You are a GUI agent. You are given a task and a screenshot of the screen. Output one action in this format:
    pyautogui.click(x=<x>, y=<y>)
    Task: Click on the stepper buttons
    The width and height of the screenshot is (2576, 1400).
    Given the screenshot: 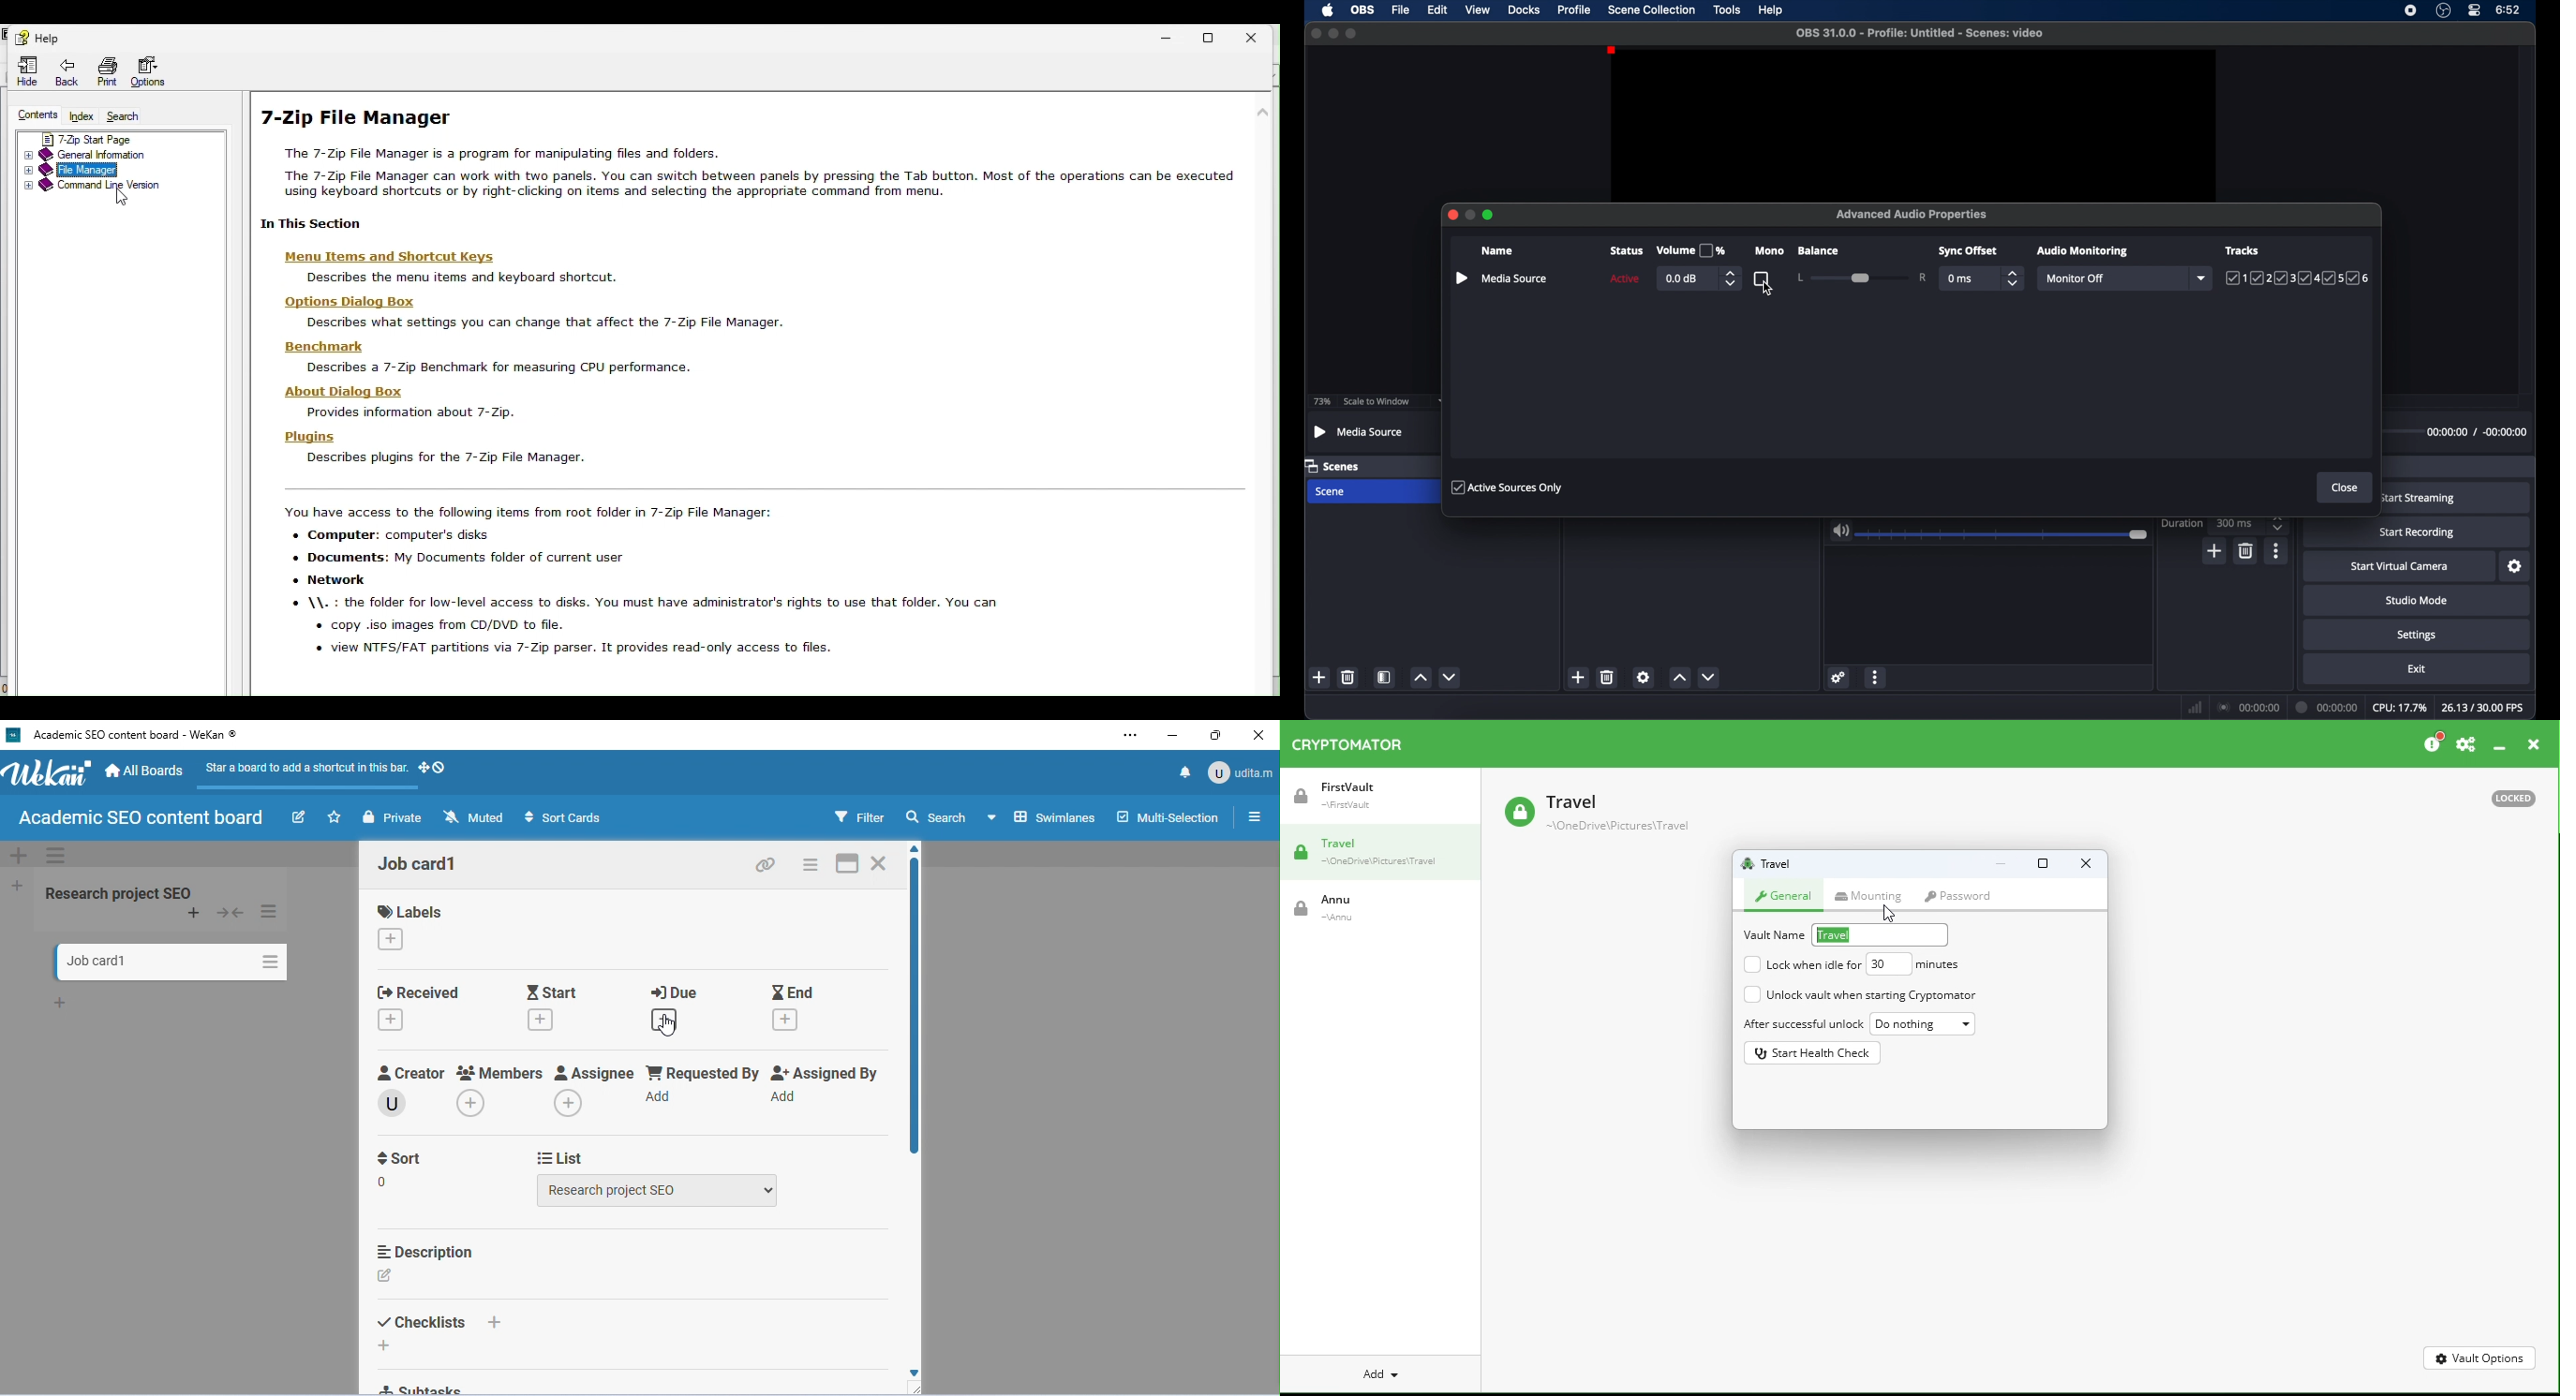 What is the action you would take?
    pyautogui.click(x=2279, y=523)
    